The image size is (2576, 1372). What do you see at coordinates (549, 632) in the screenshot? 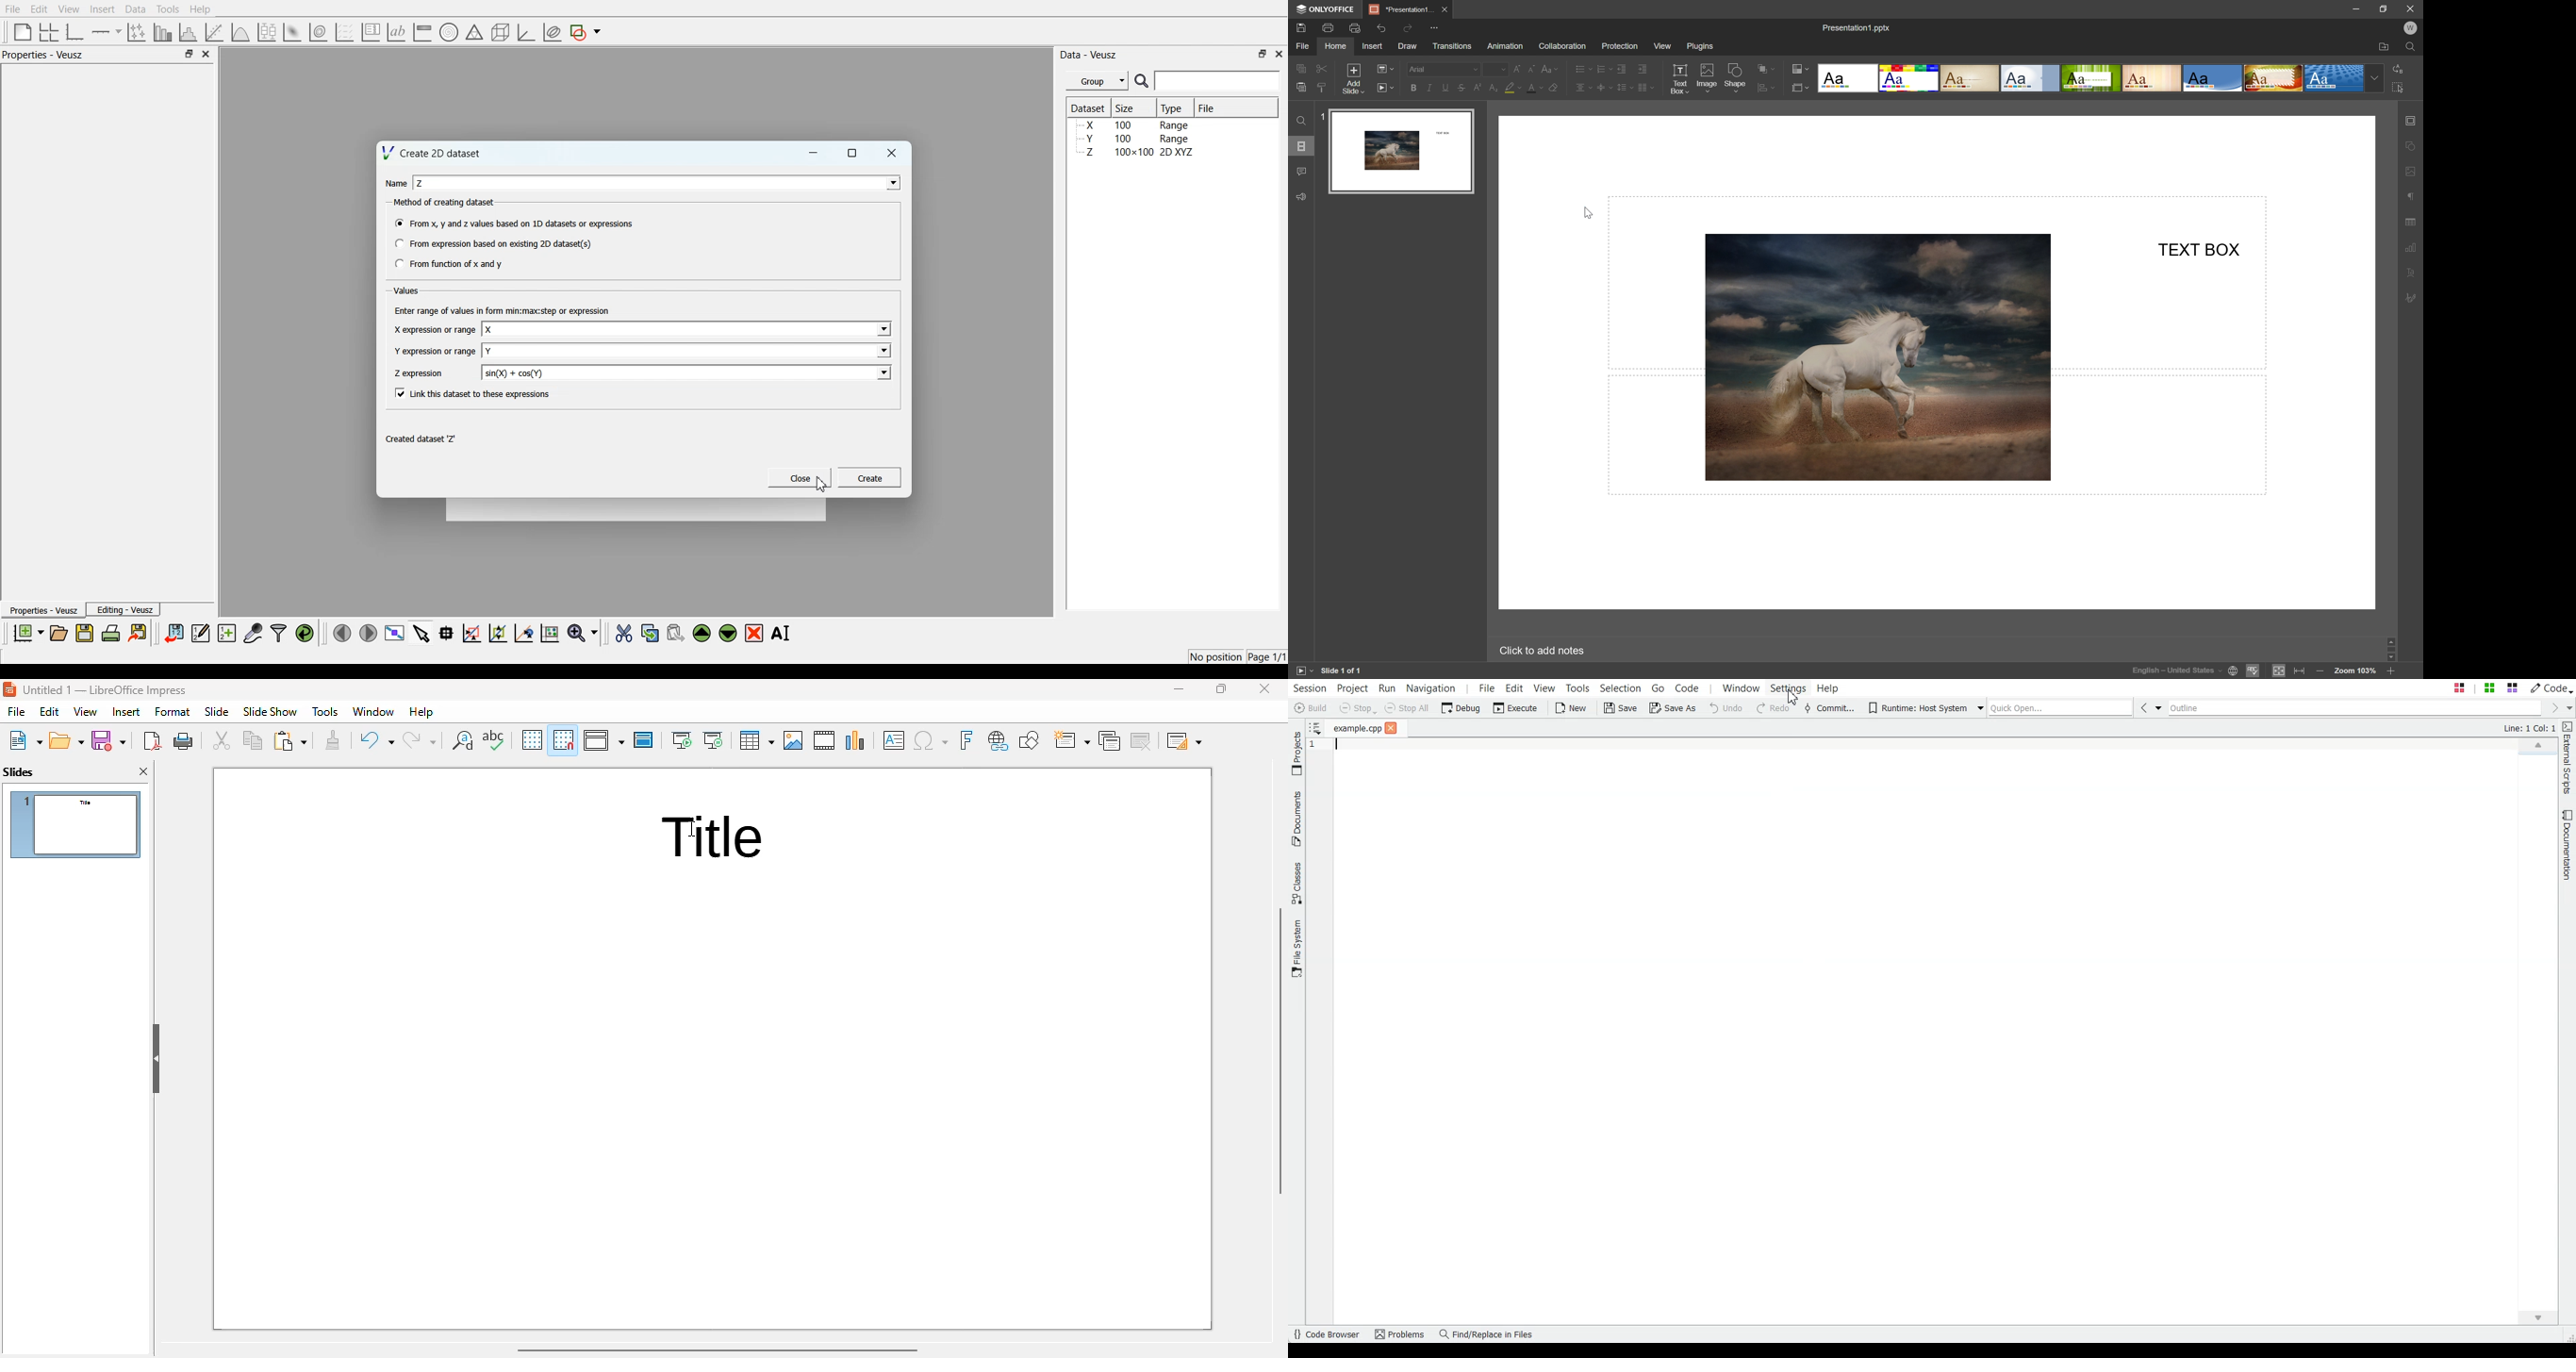
I see `Click to reset graph axes` at bounding box center [549, 632].